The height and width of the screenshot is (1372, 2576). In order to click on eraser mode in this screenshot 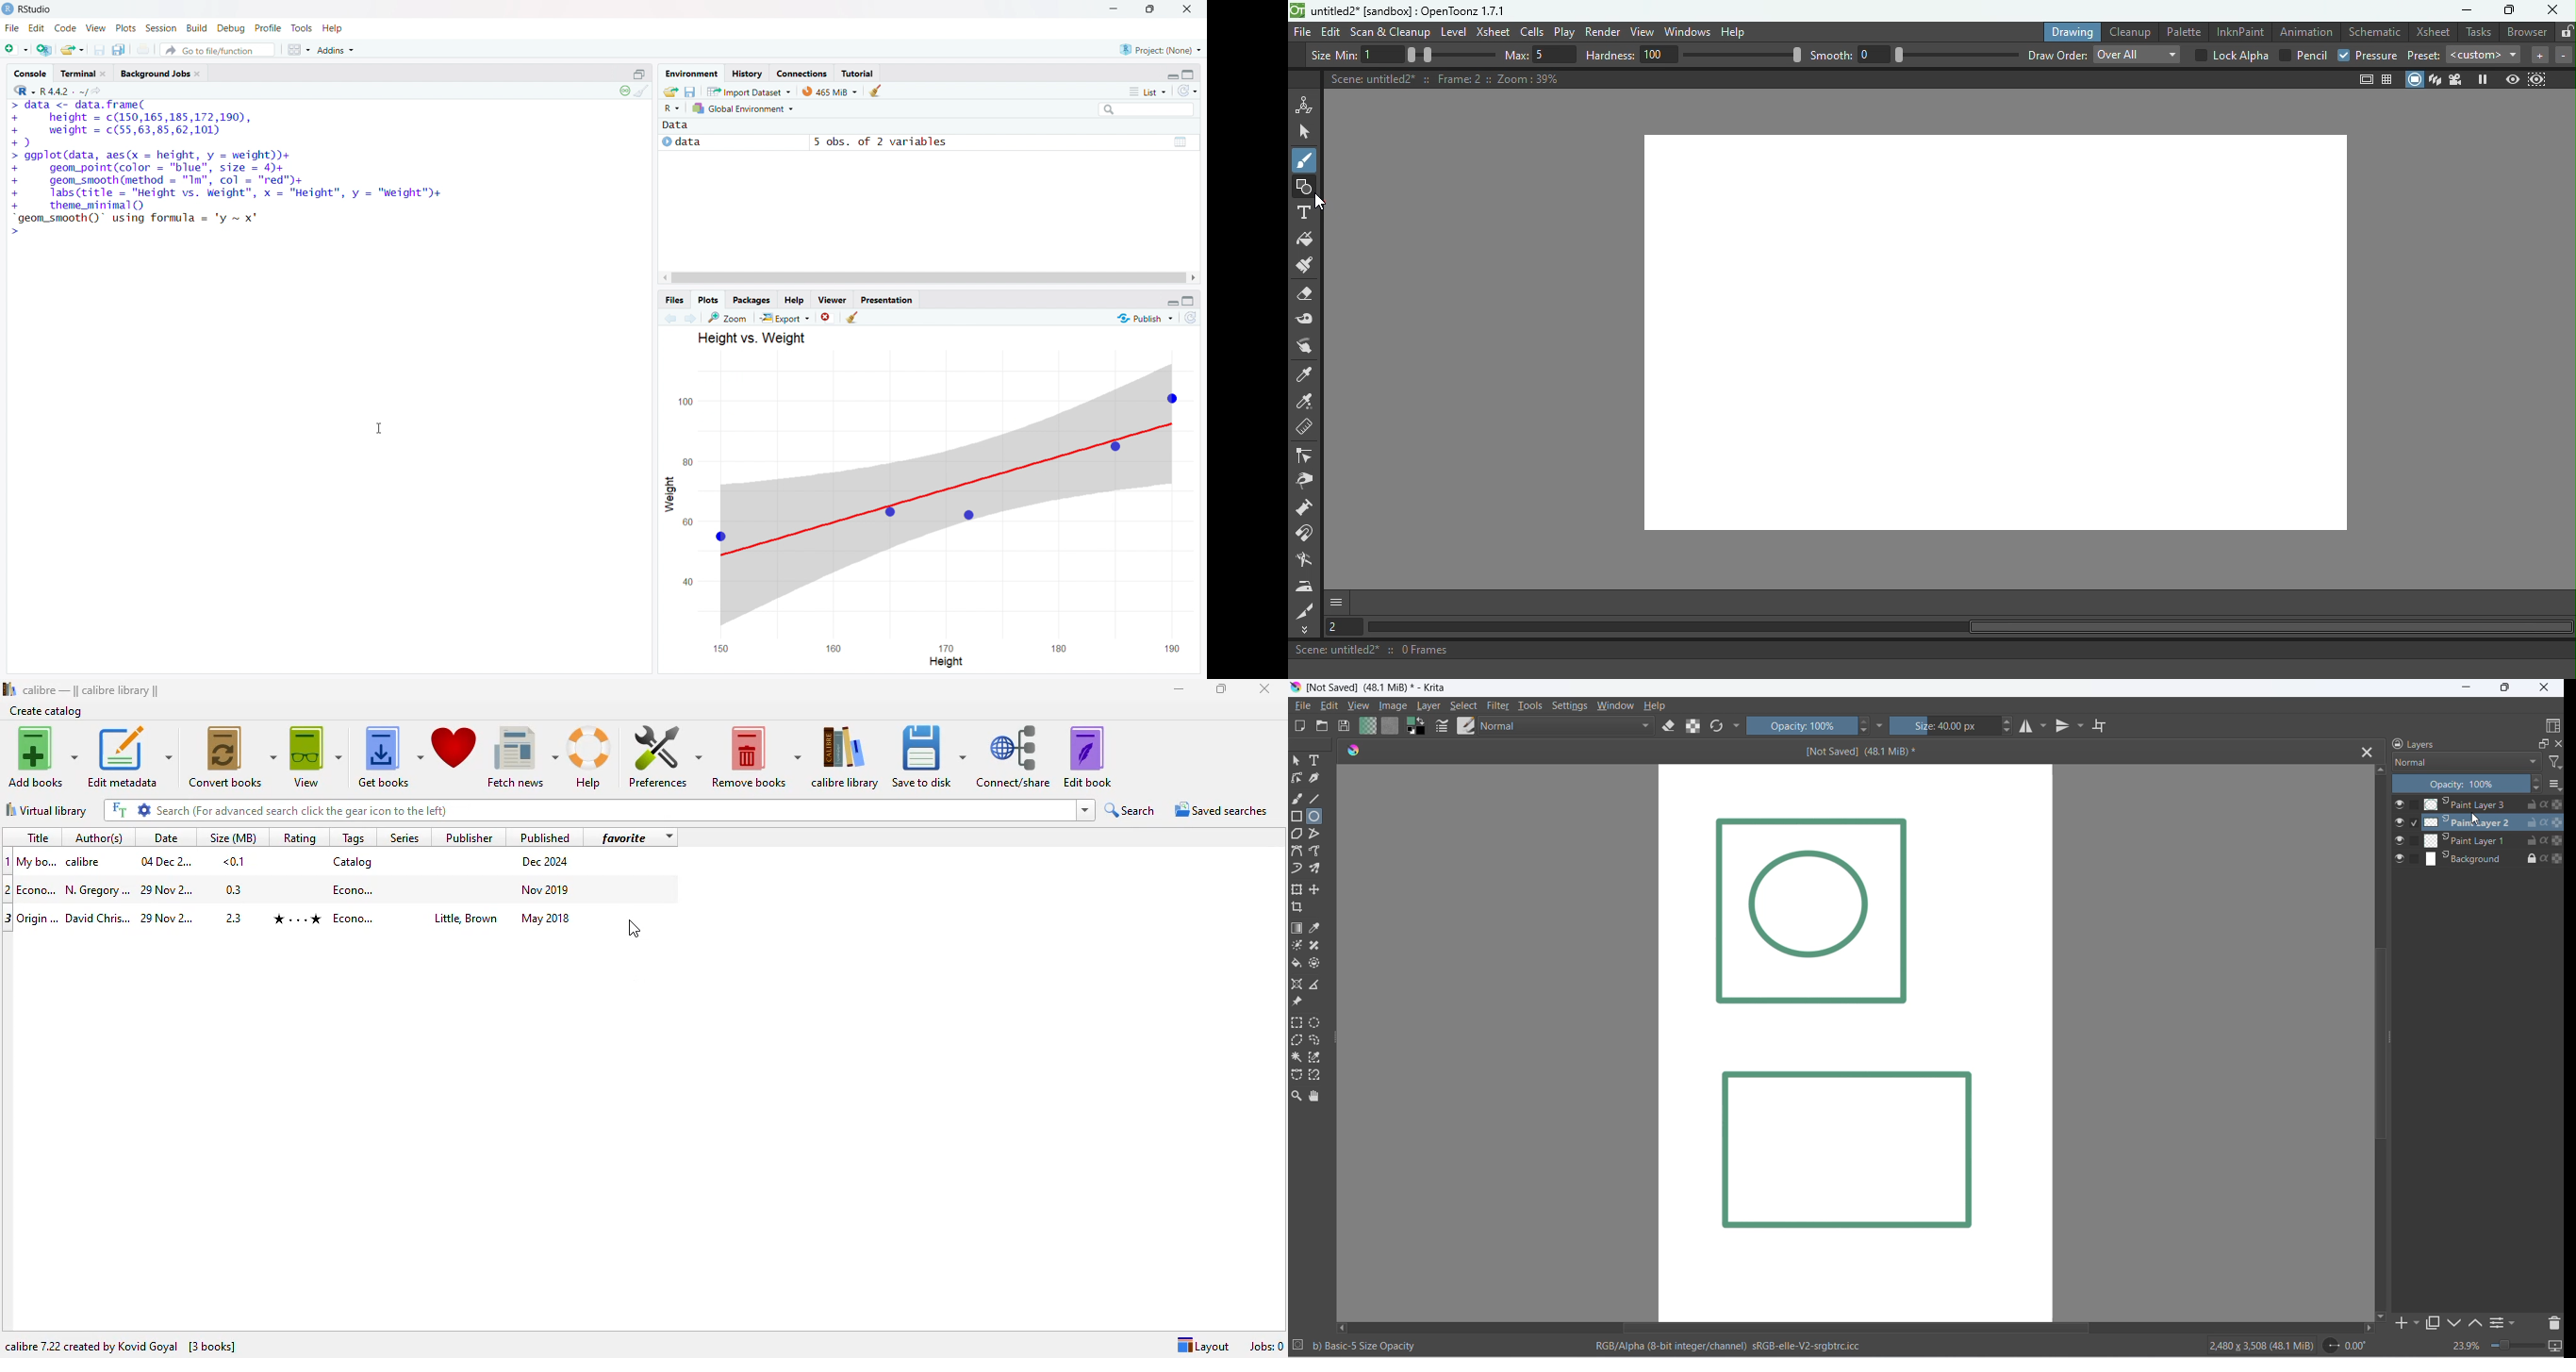, I will do `click(1670, 727)`.